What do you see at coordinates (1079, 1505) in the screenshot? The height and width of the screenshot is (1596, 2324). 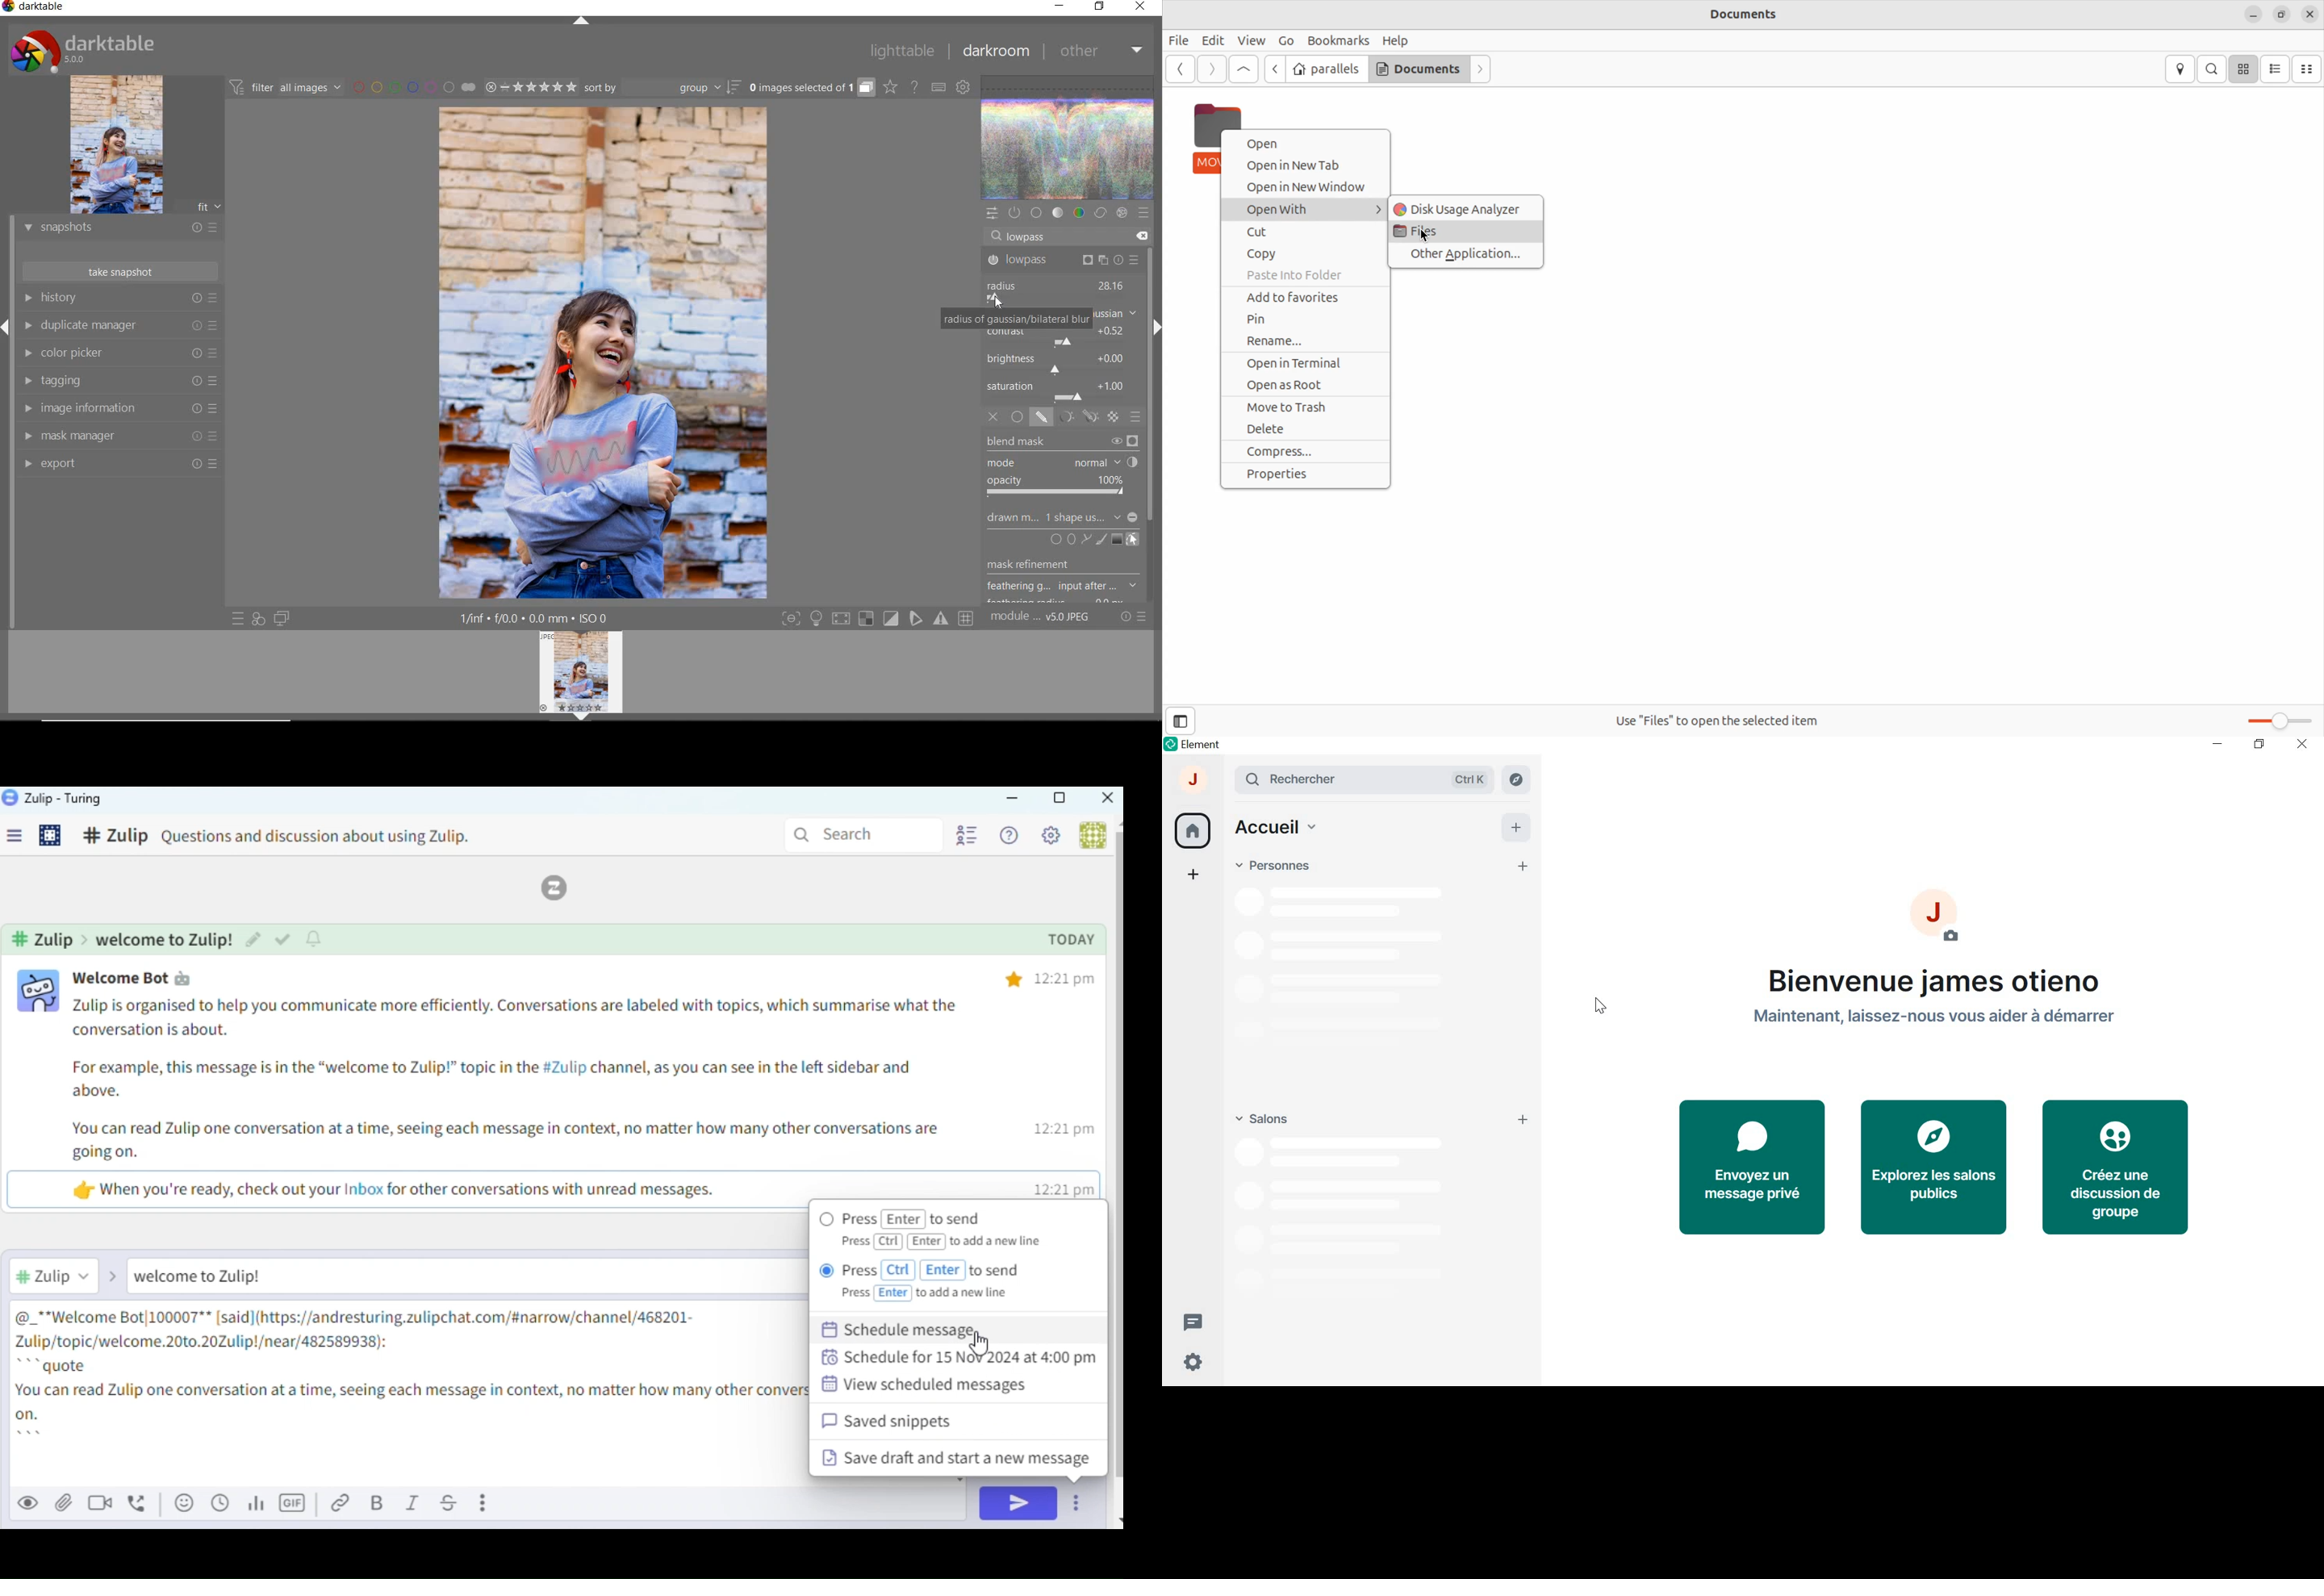 I see `Options` at bounding box center [1079, 1505].